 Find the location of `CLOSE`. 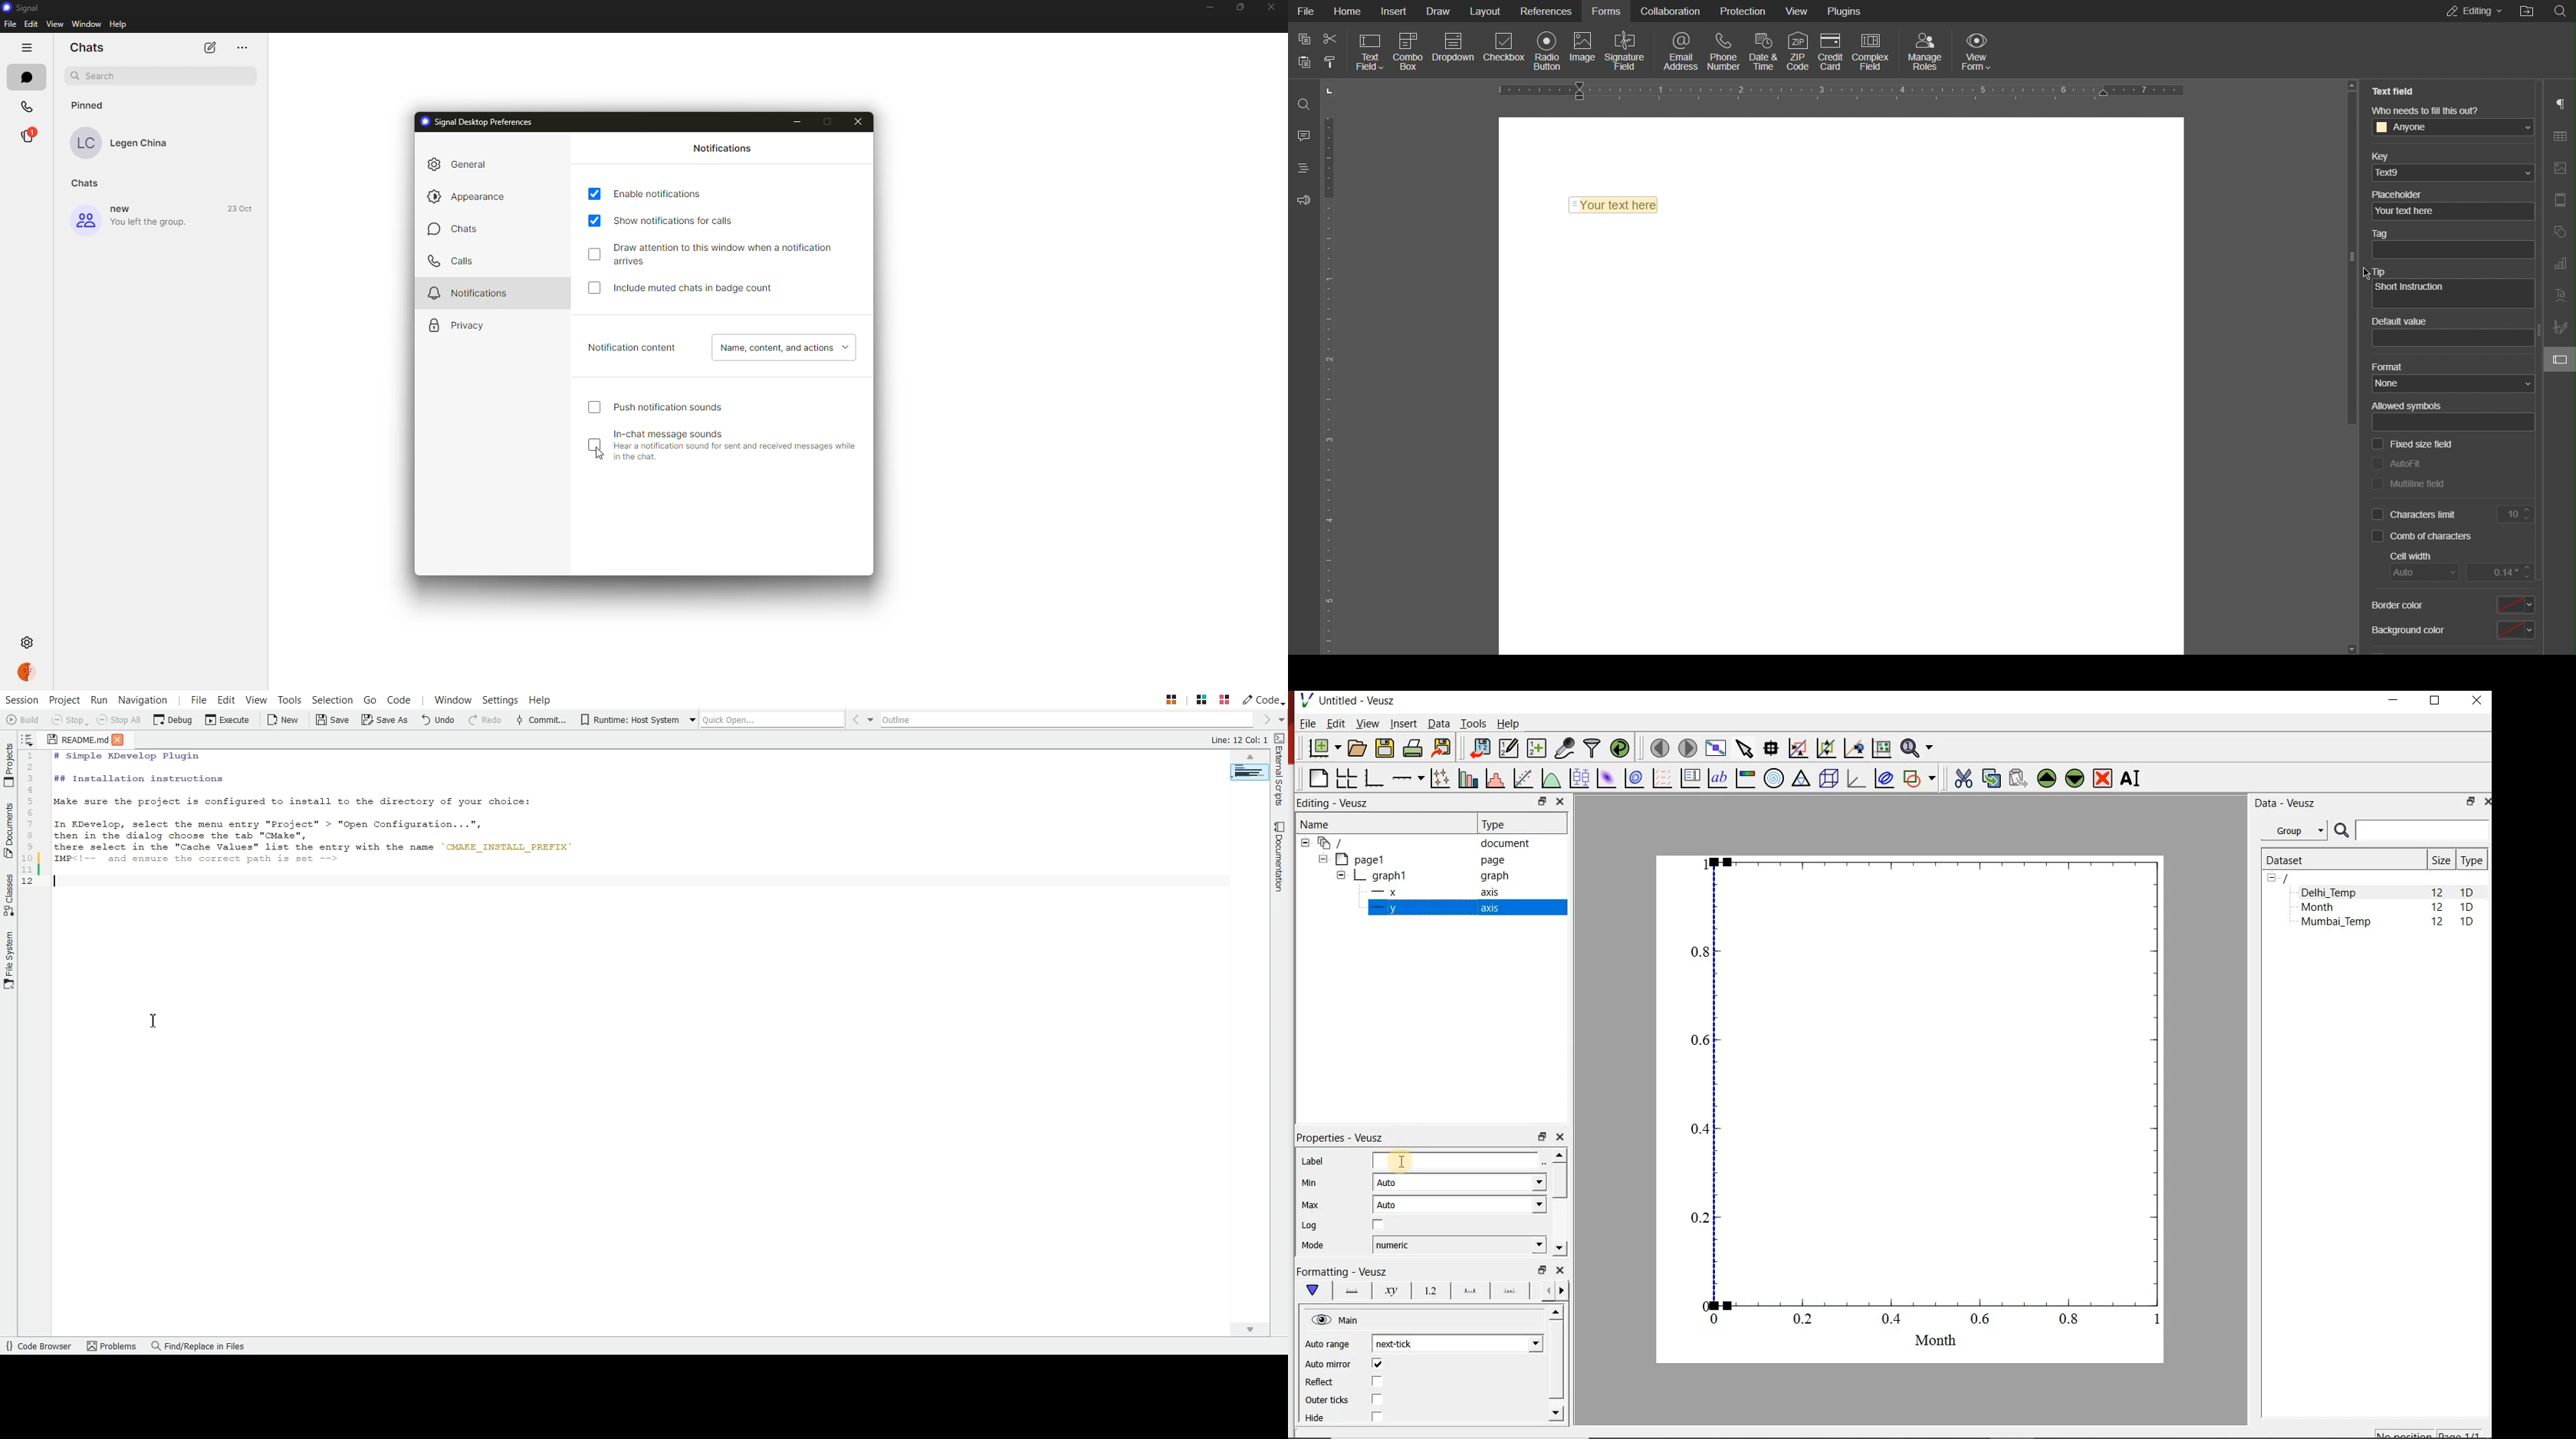

CLOSE is located at coordinates (2486, 802).